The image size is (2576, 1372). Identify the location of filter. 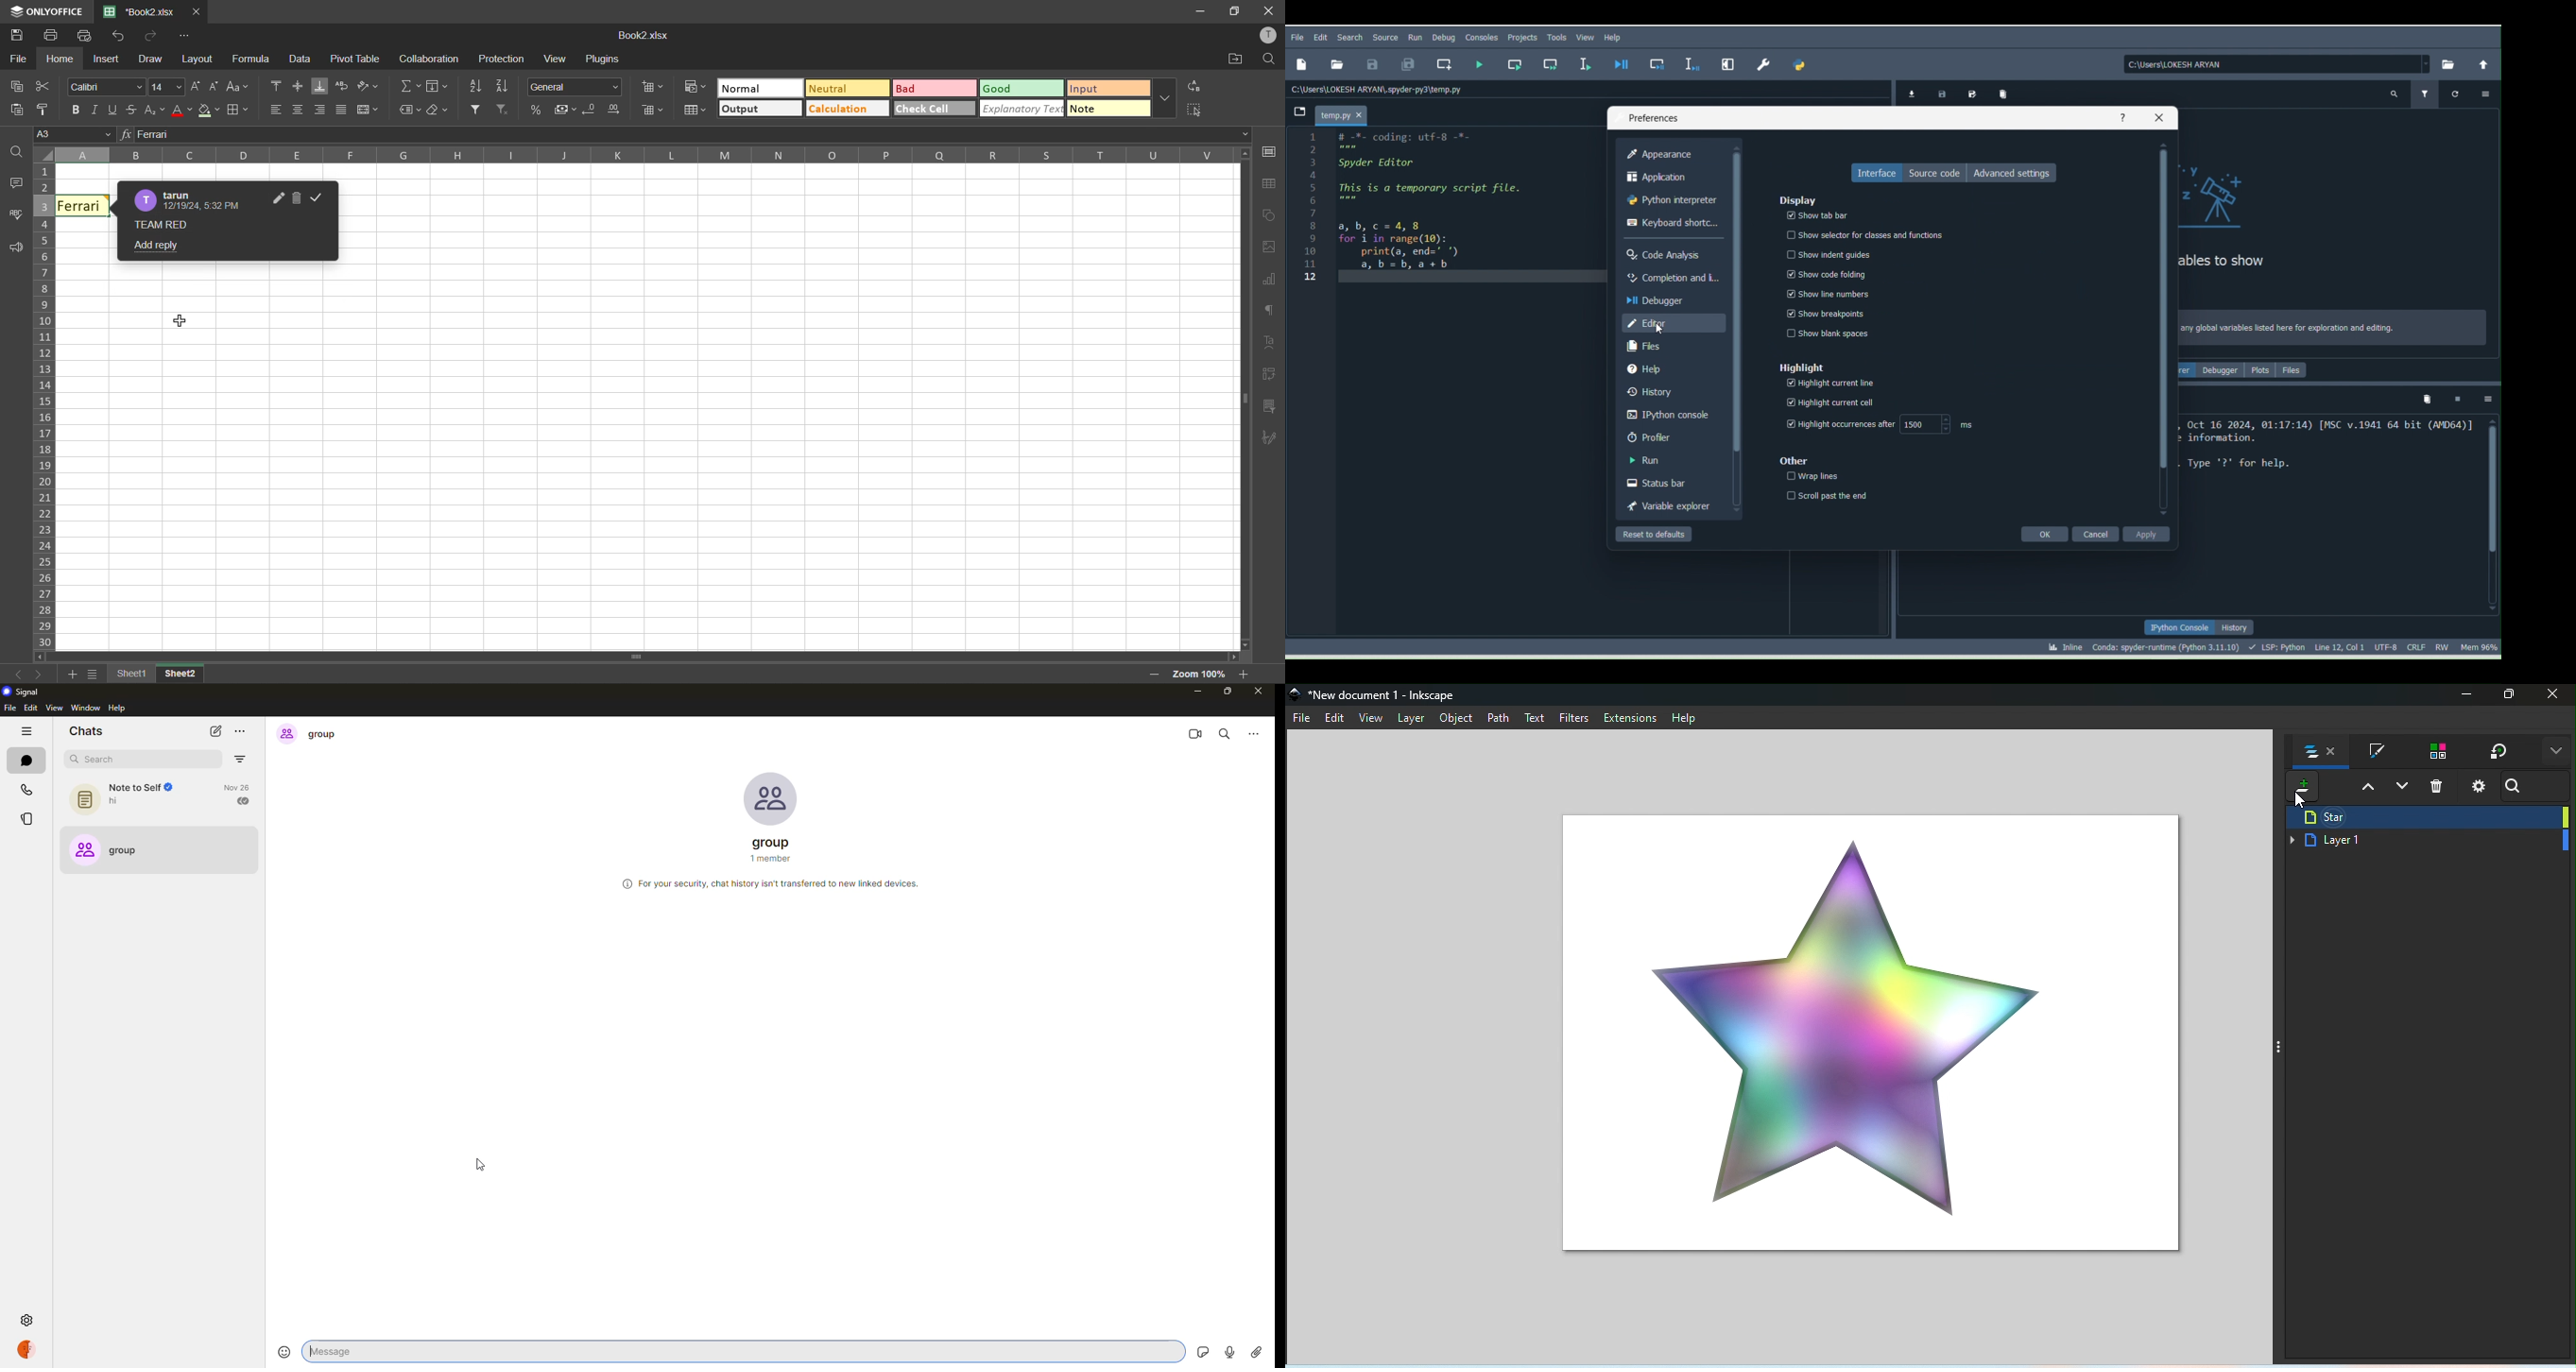
(478, 110).